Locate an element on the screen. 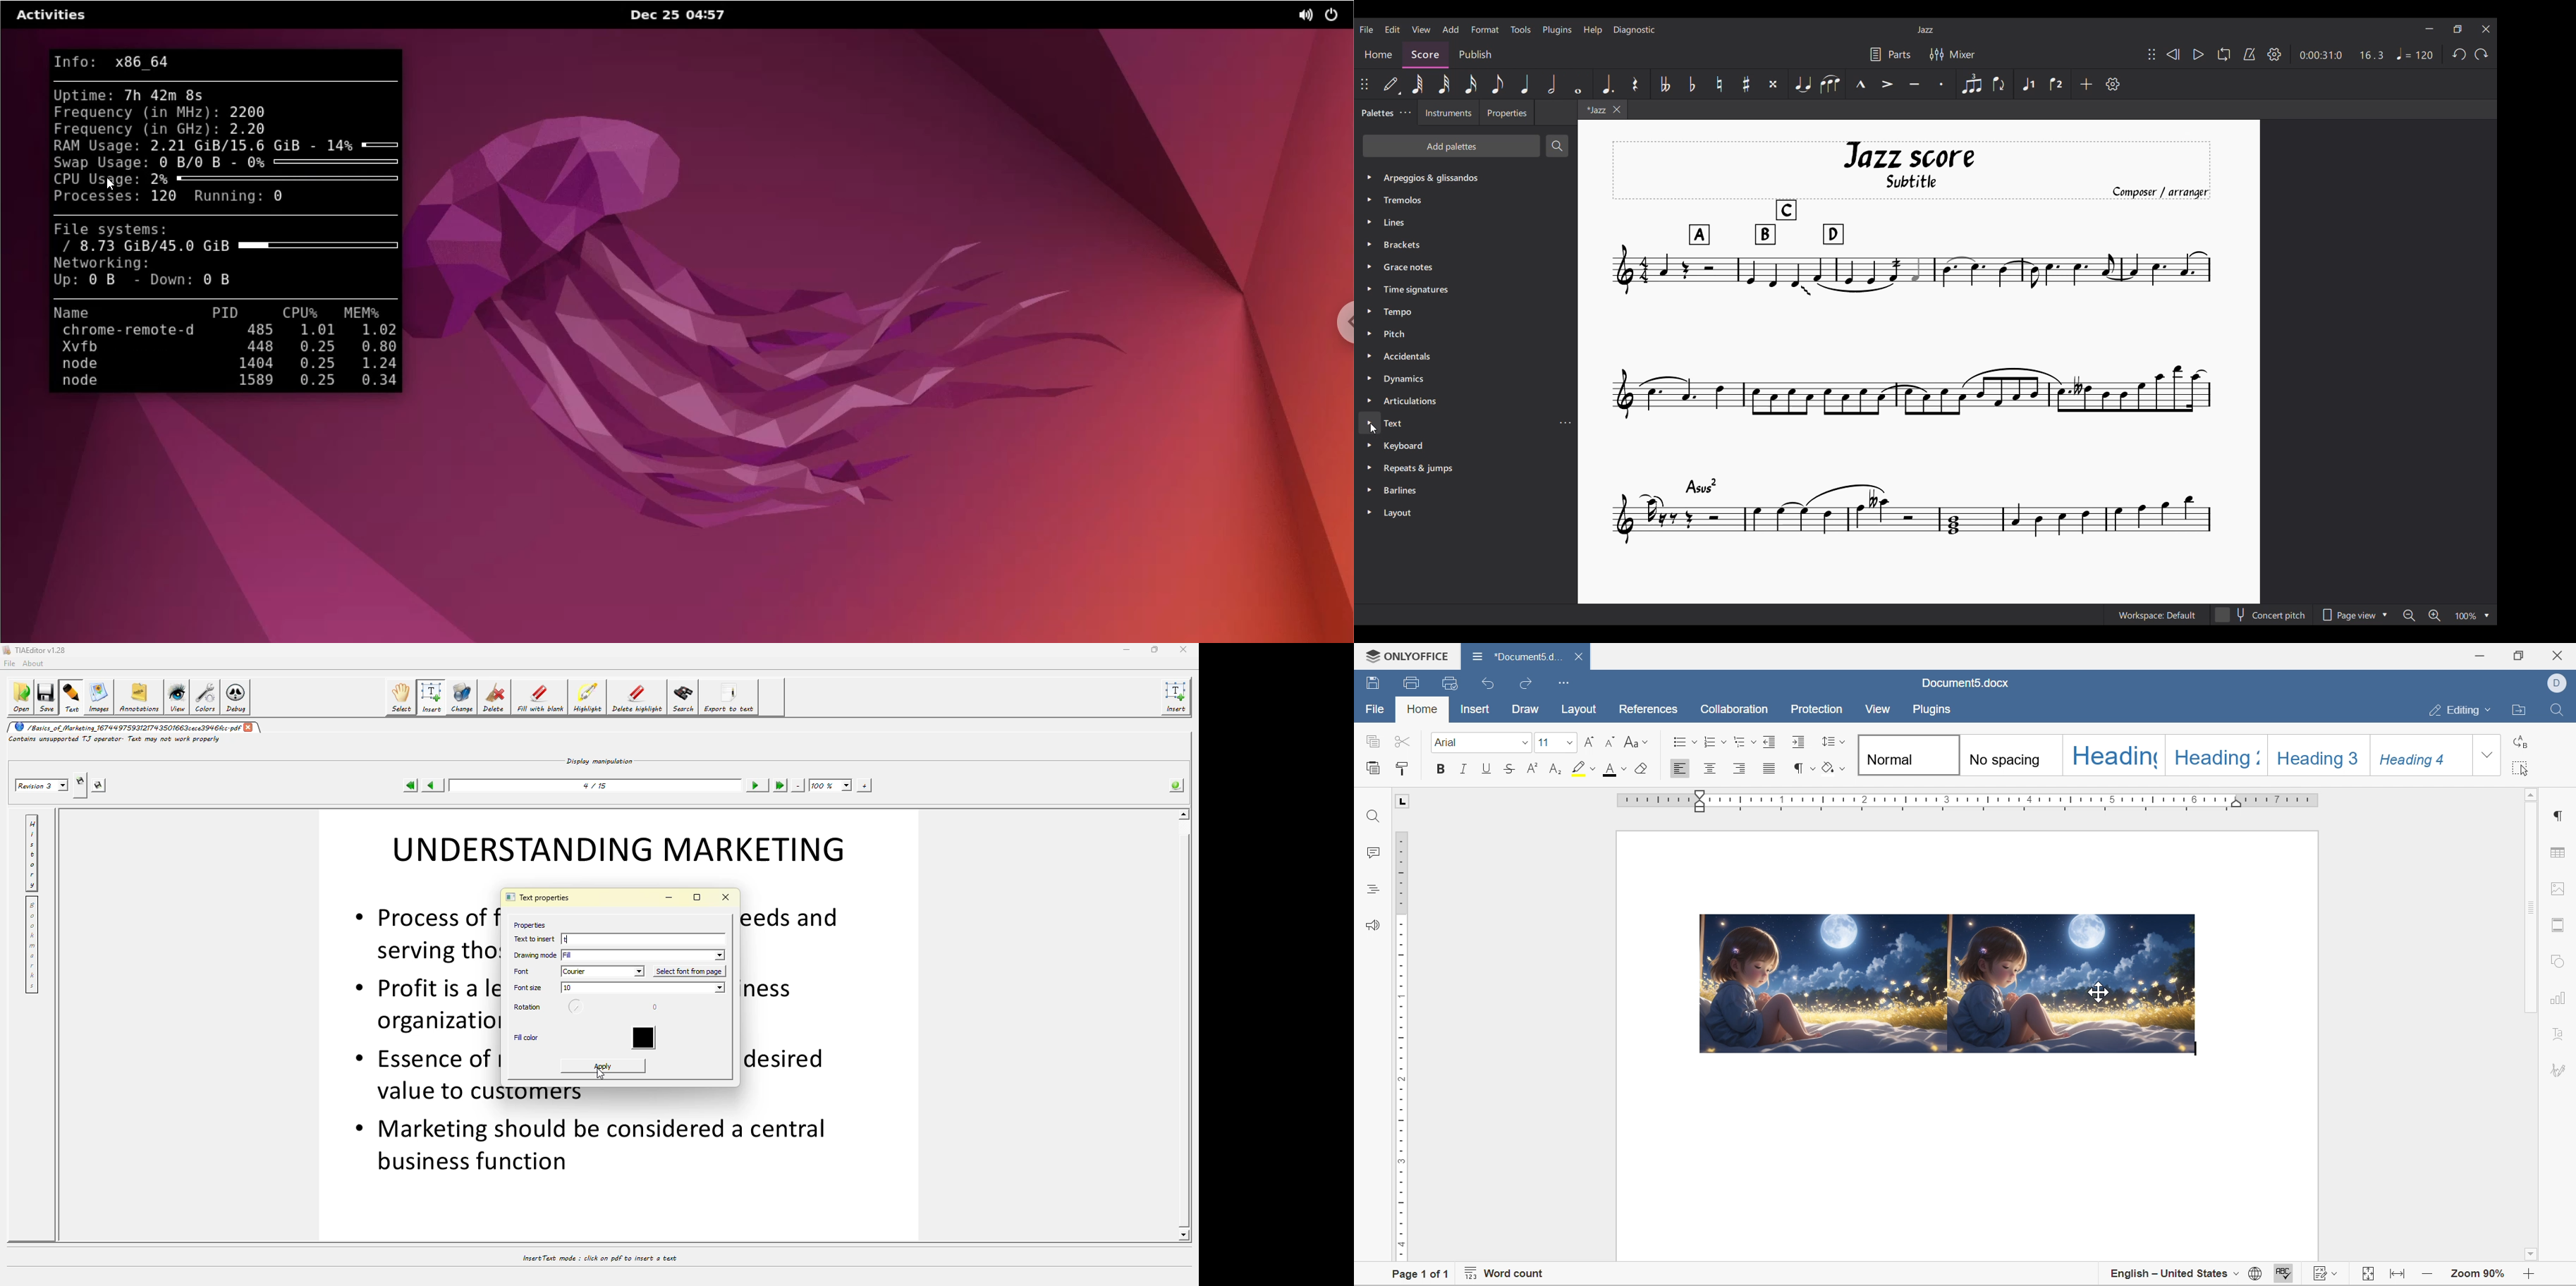  Publish section is located at coordinates (1475, 55).